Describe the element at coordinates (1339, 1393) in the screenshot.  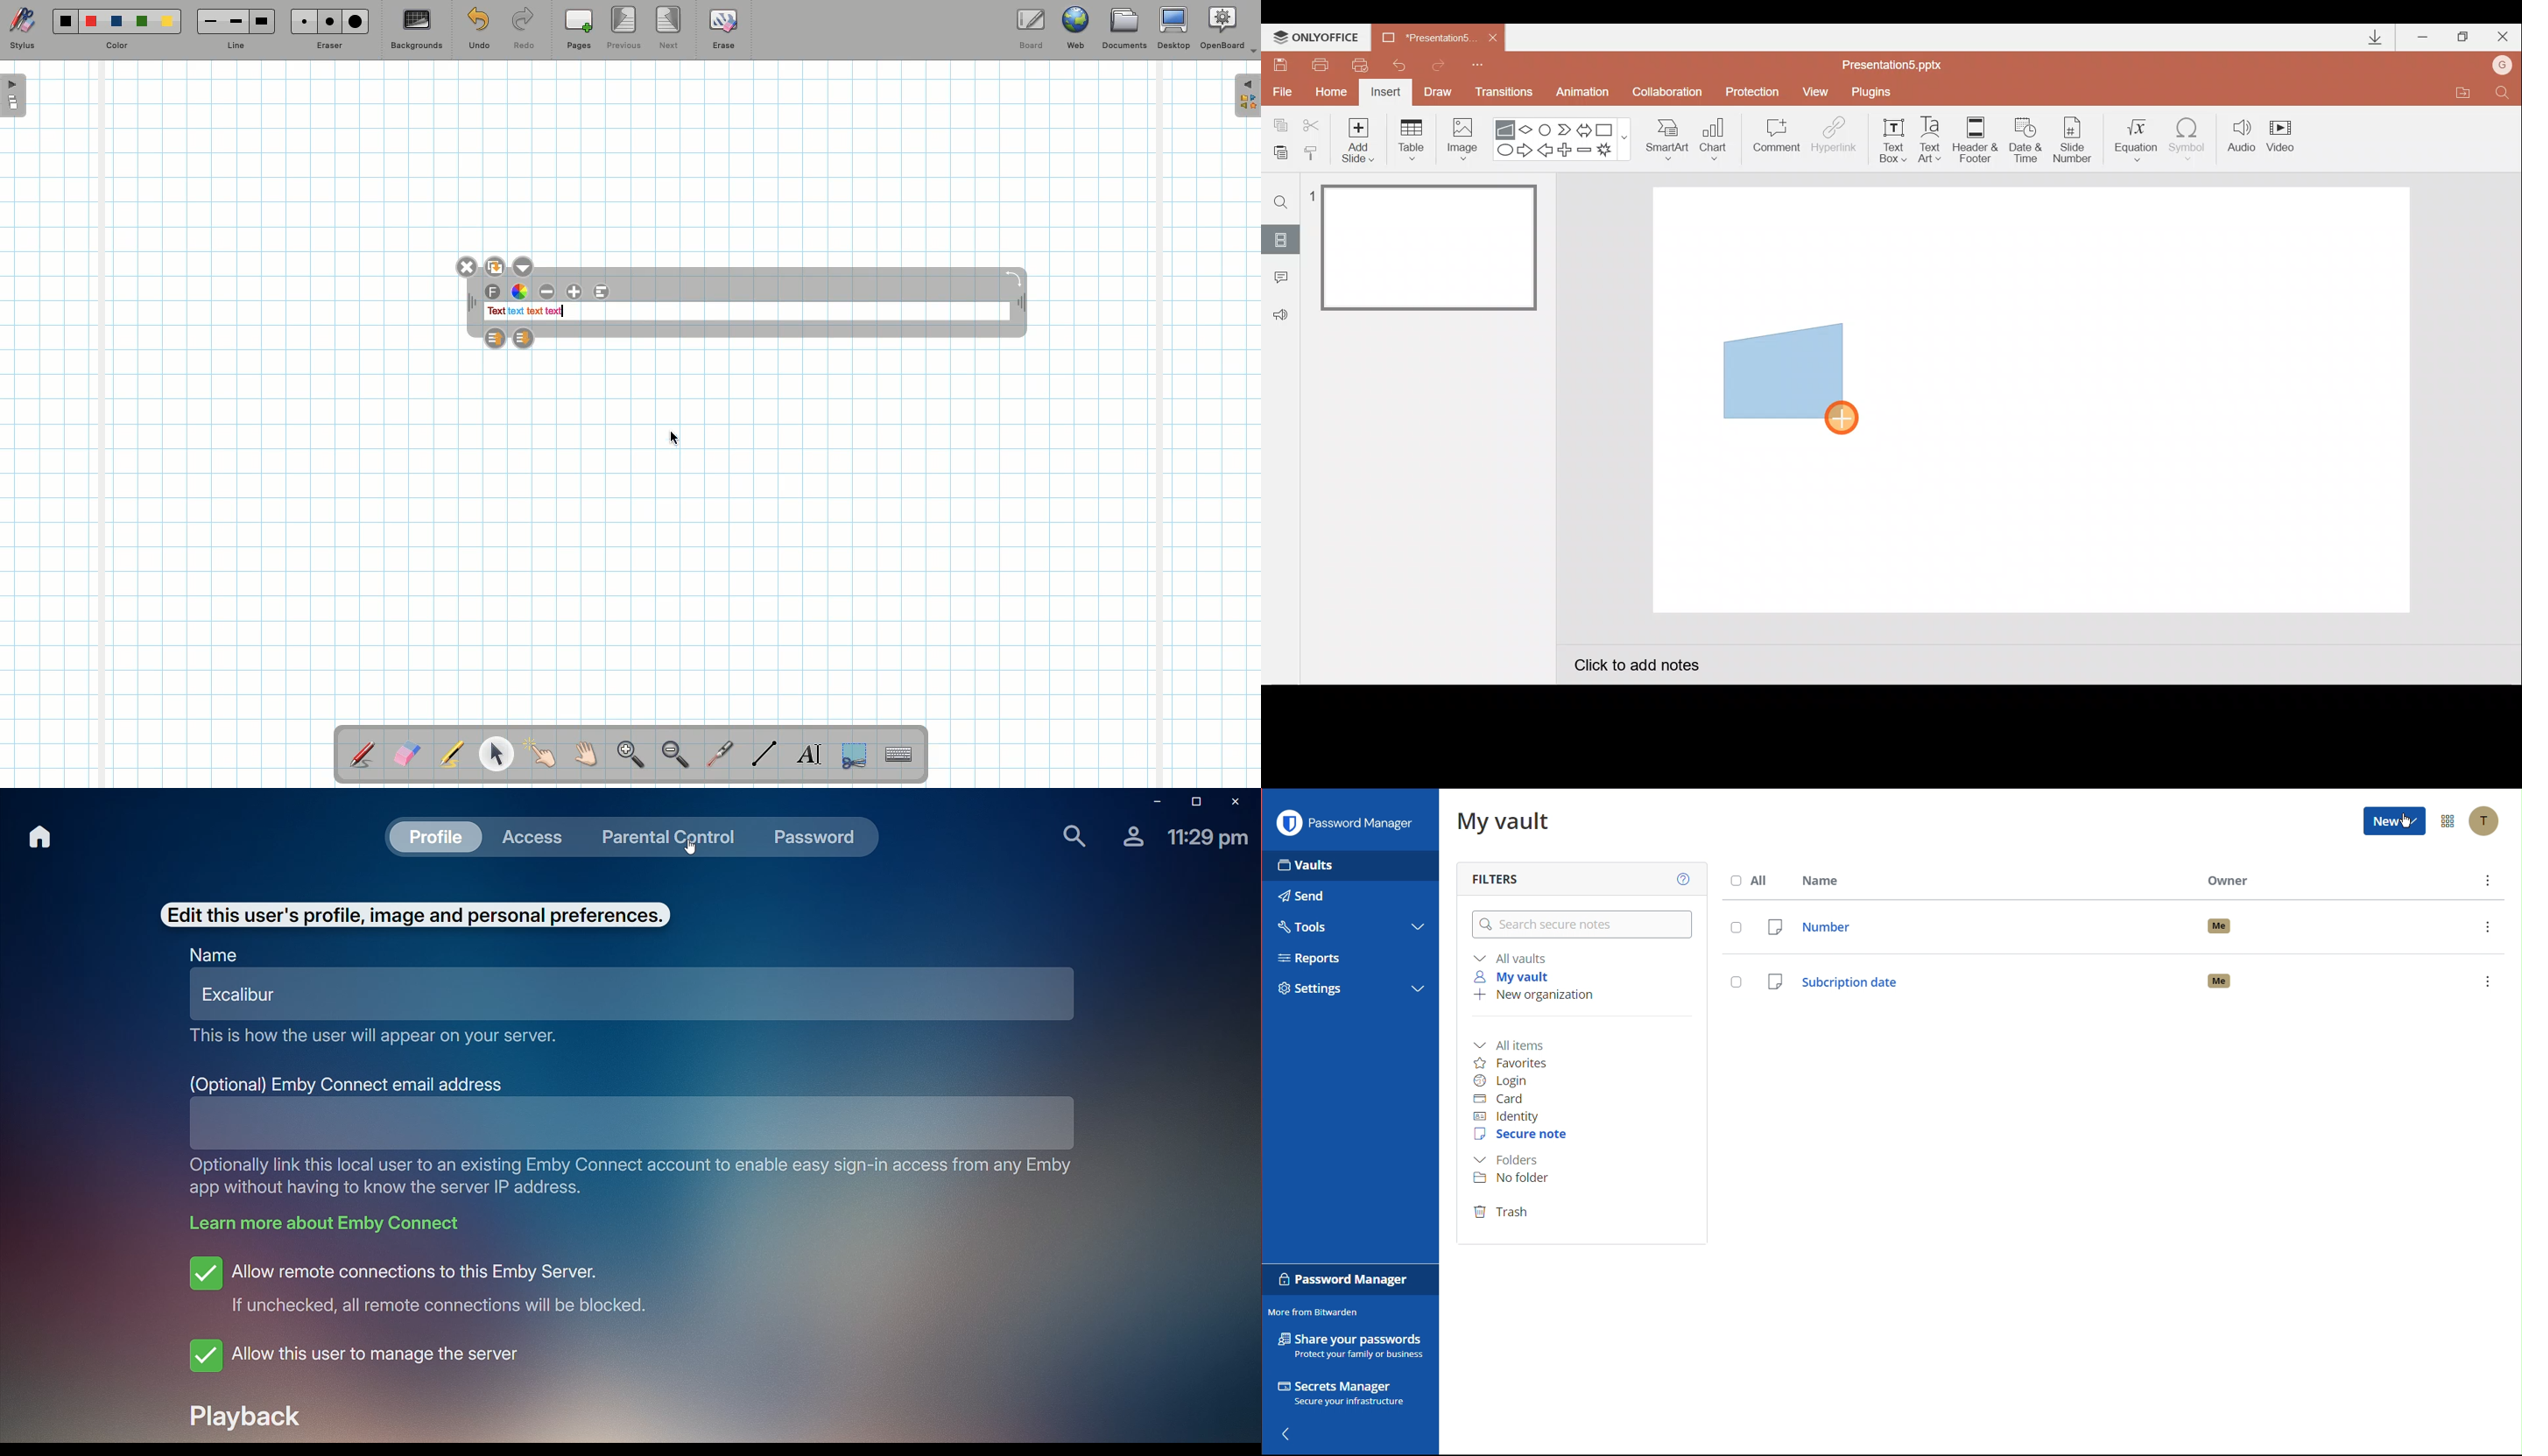
I see `Secrets Manager` at that location.